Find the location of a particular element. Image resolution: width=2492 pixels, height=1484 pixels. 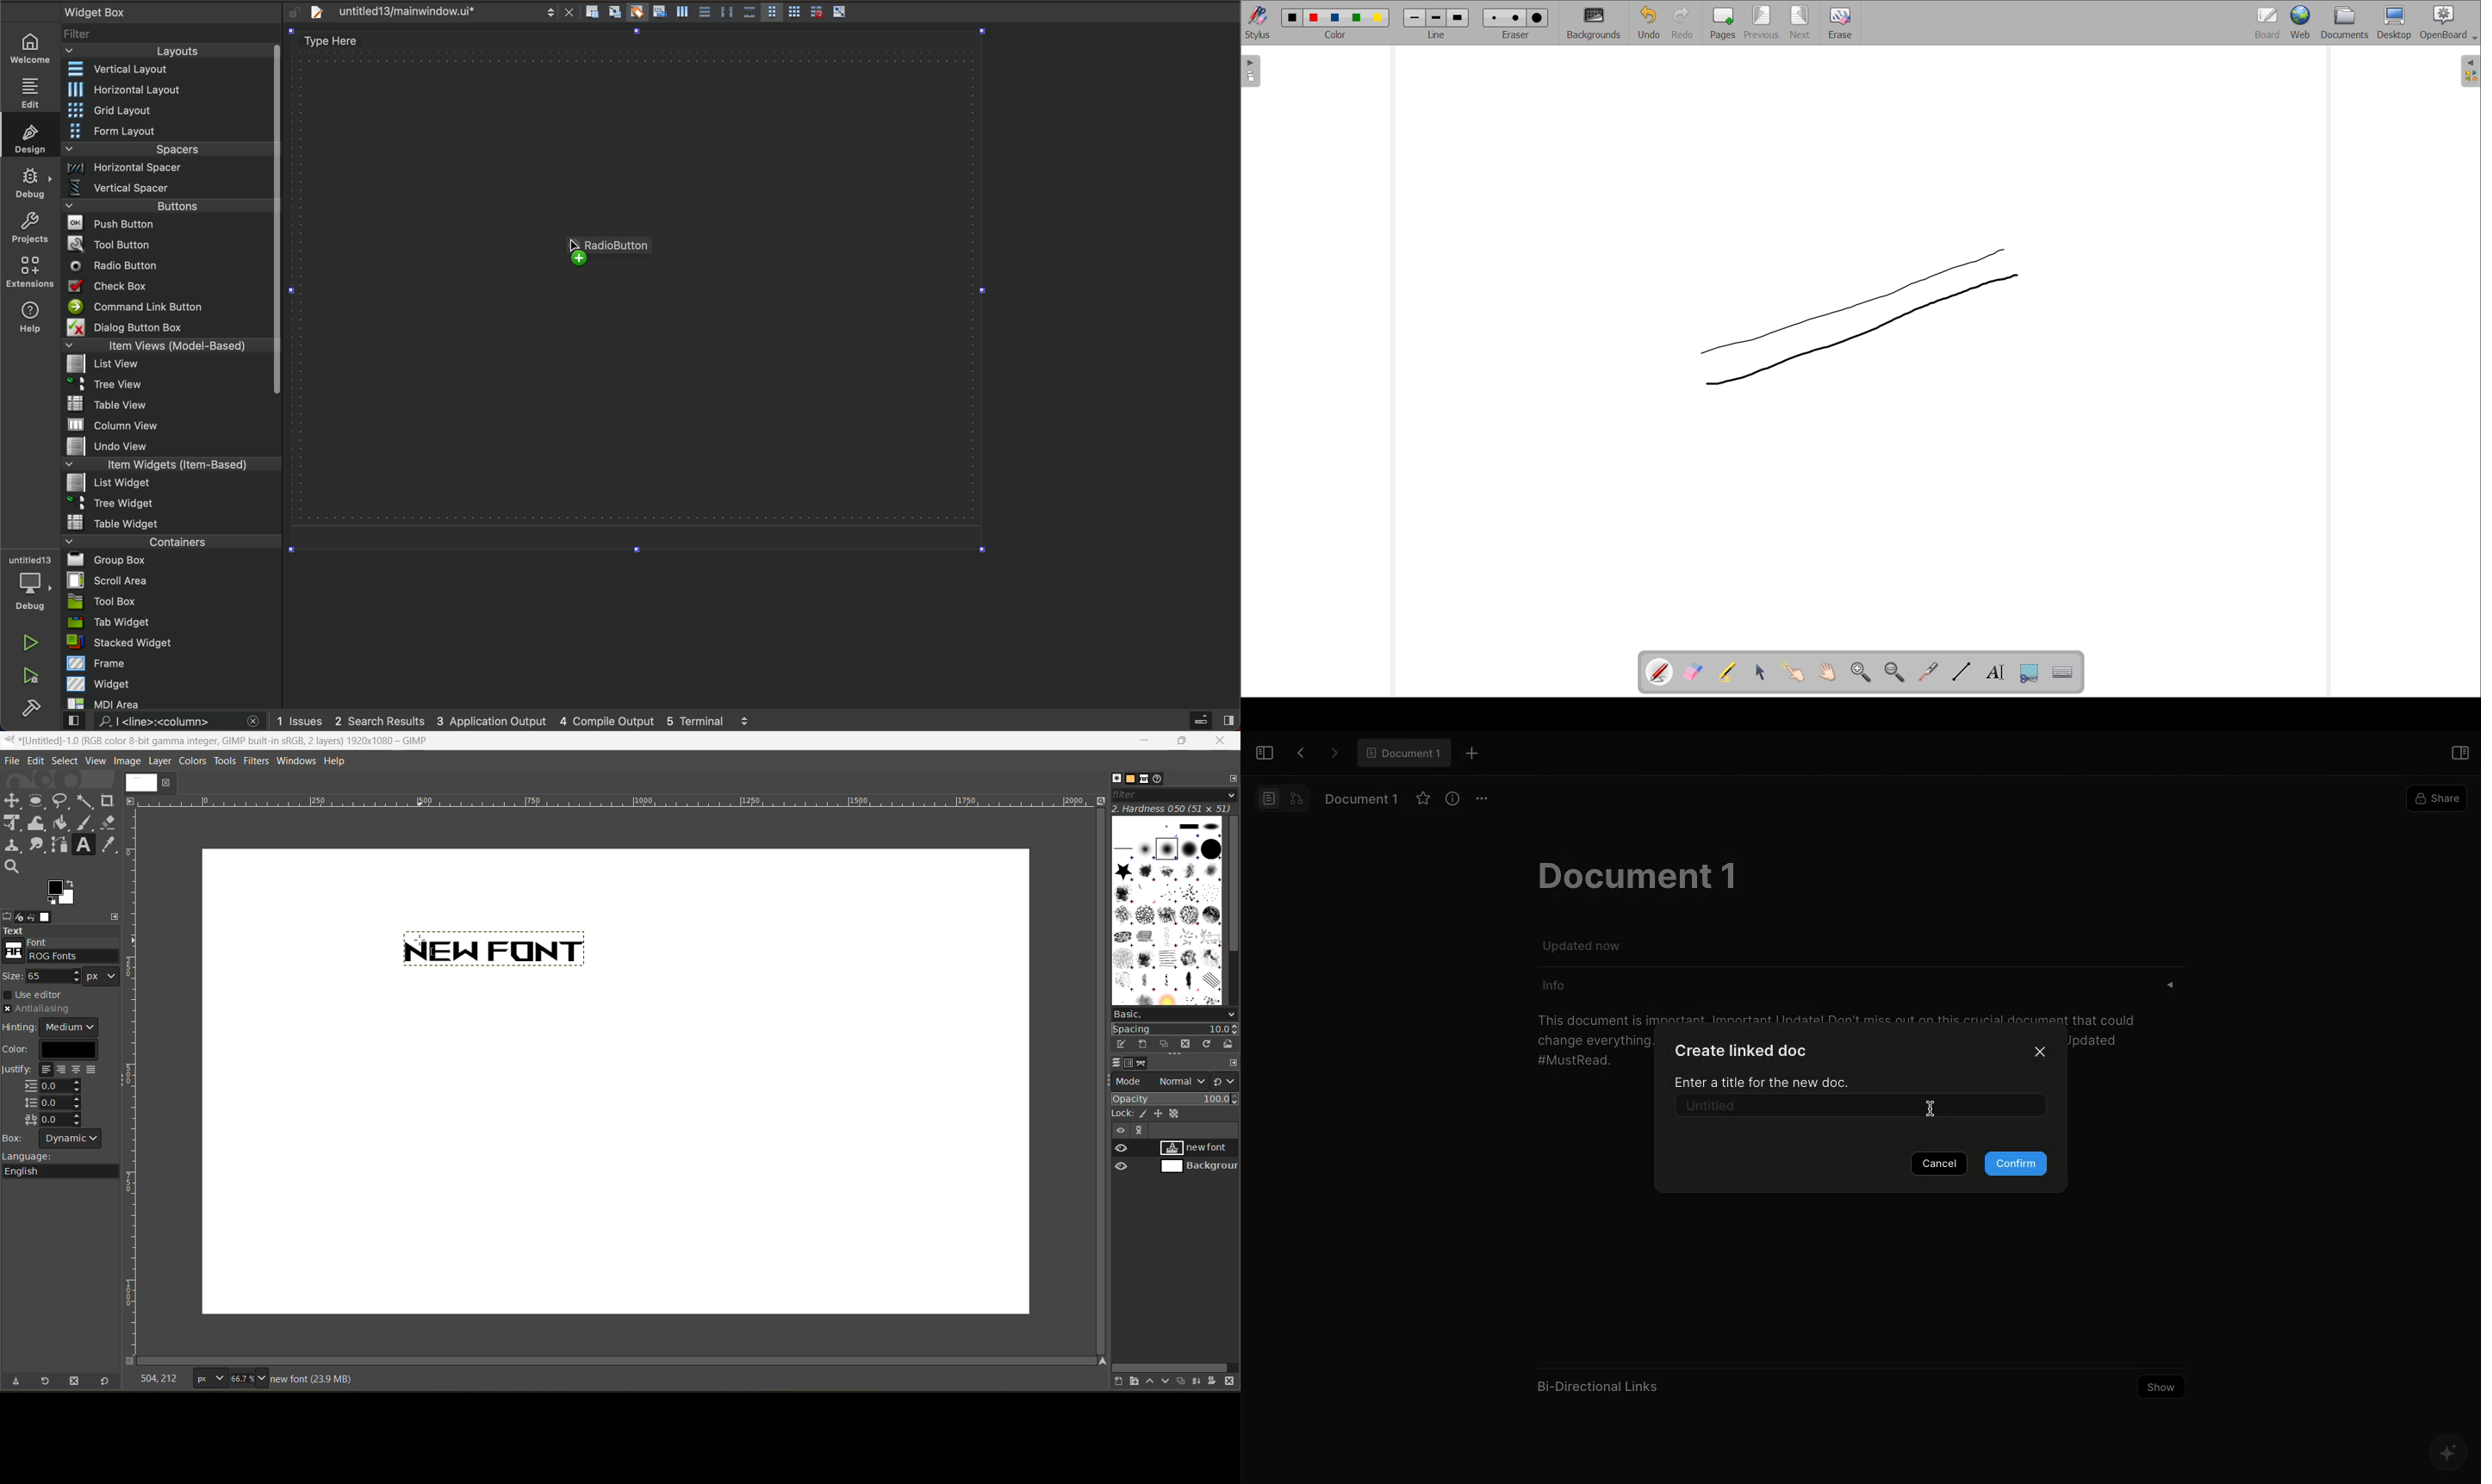

coordinates is located at coordinates (162, 1377).